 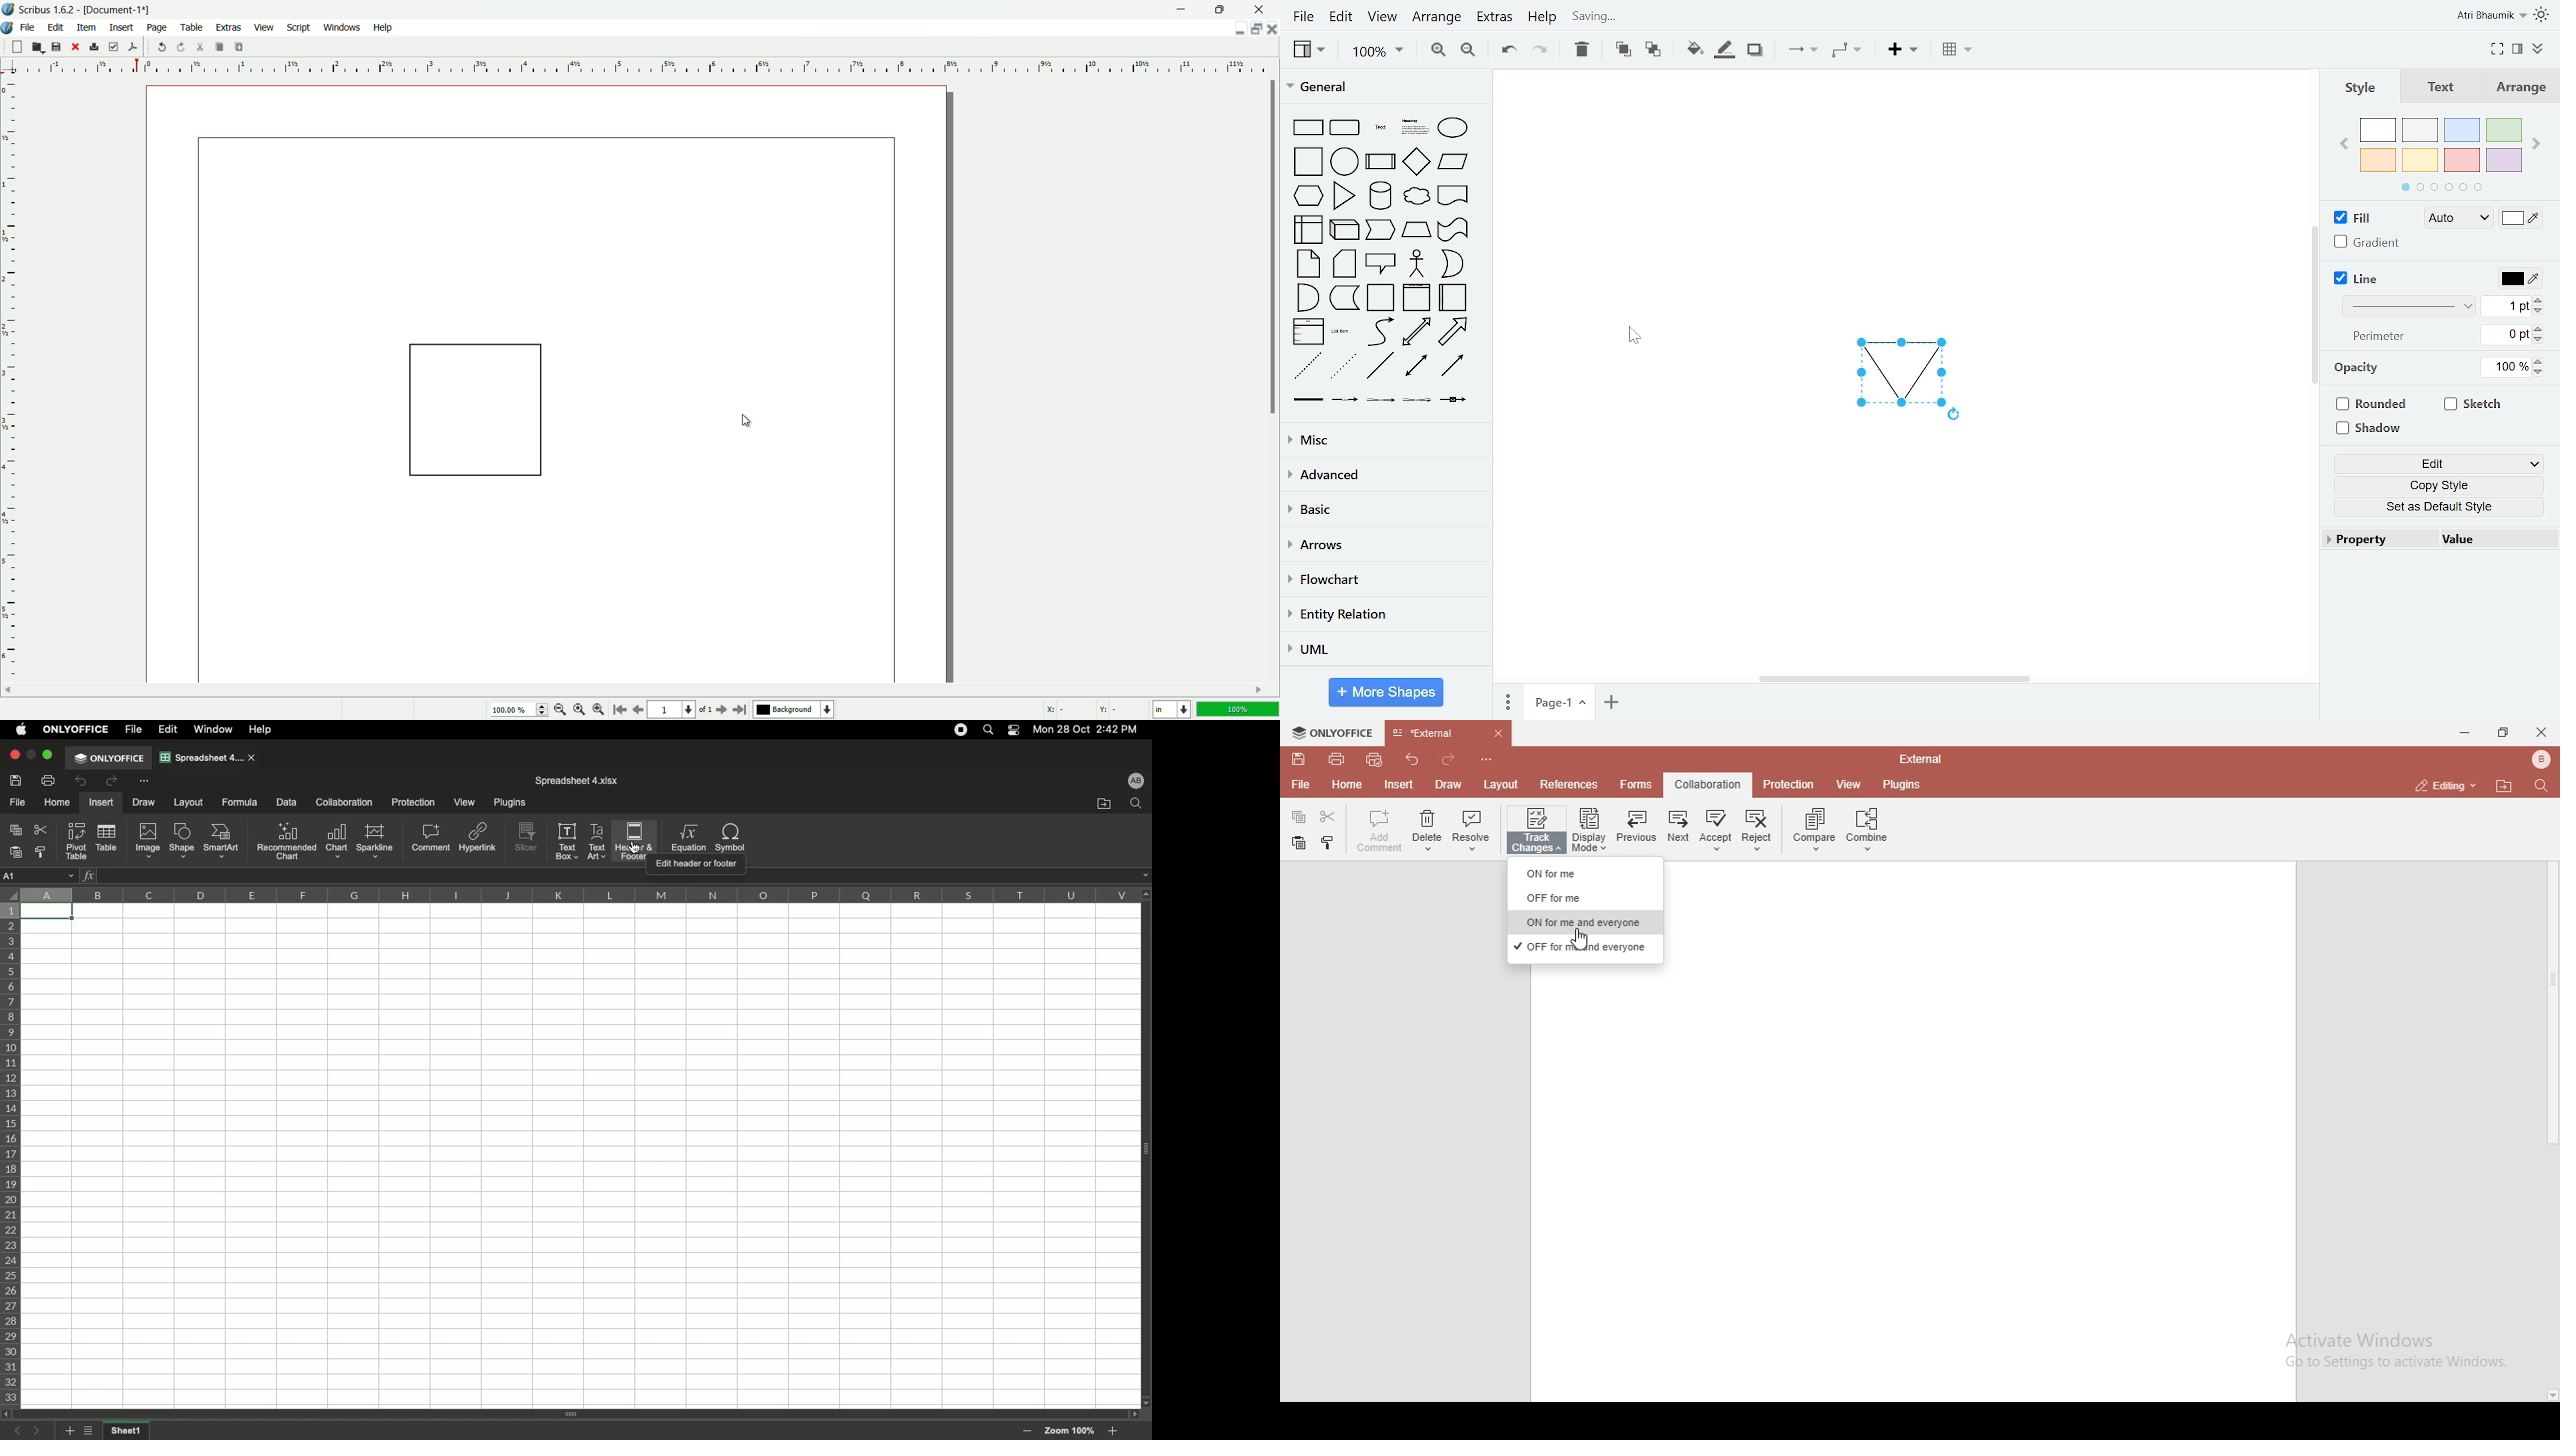 I want to click on copy, so click(x=219, y=47).